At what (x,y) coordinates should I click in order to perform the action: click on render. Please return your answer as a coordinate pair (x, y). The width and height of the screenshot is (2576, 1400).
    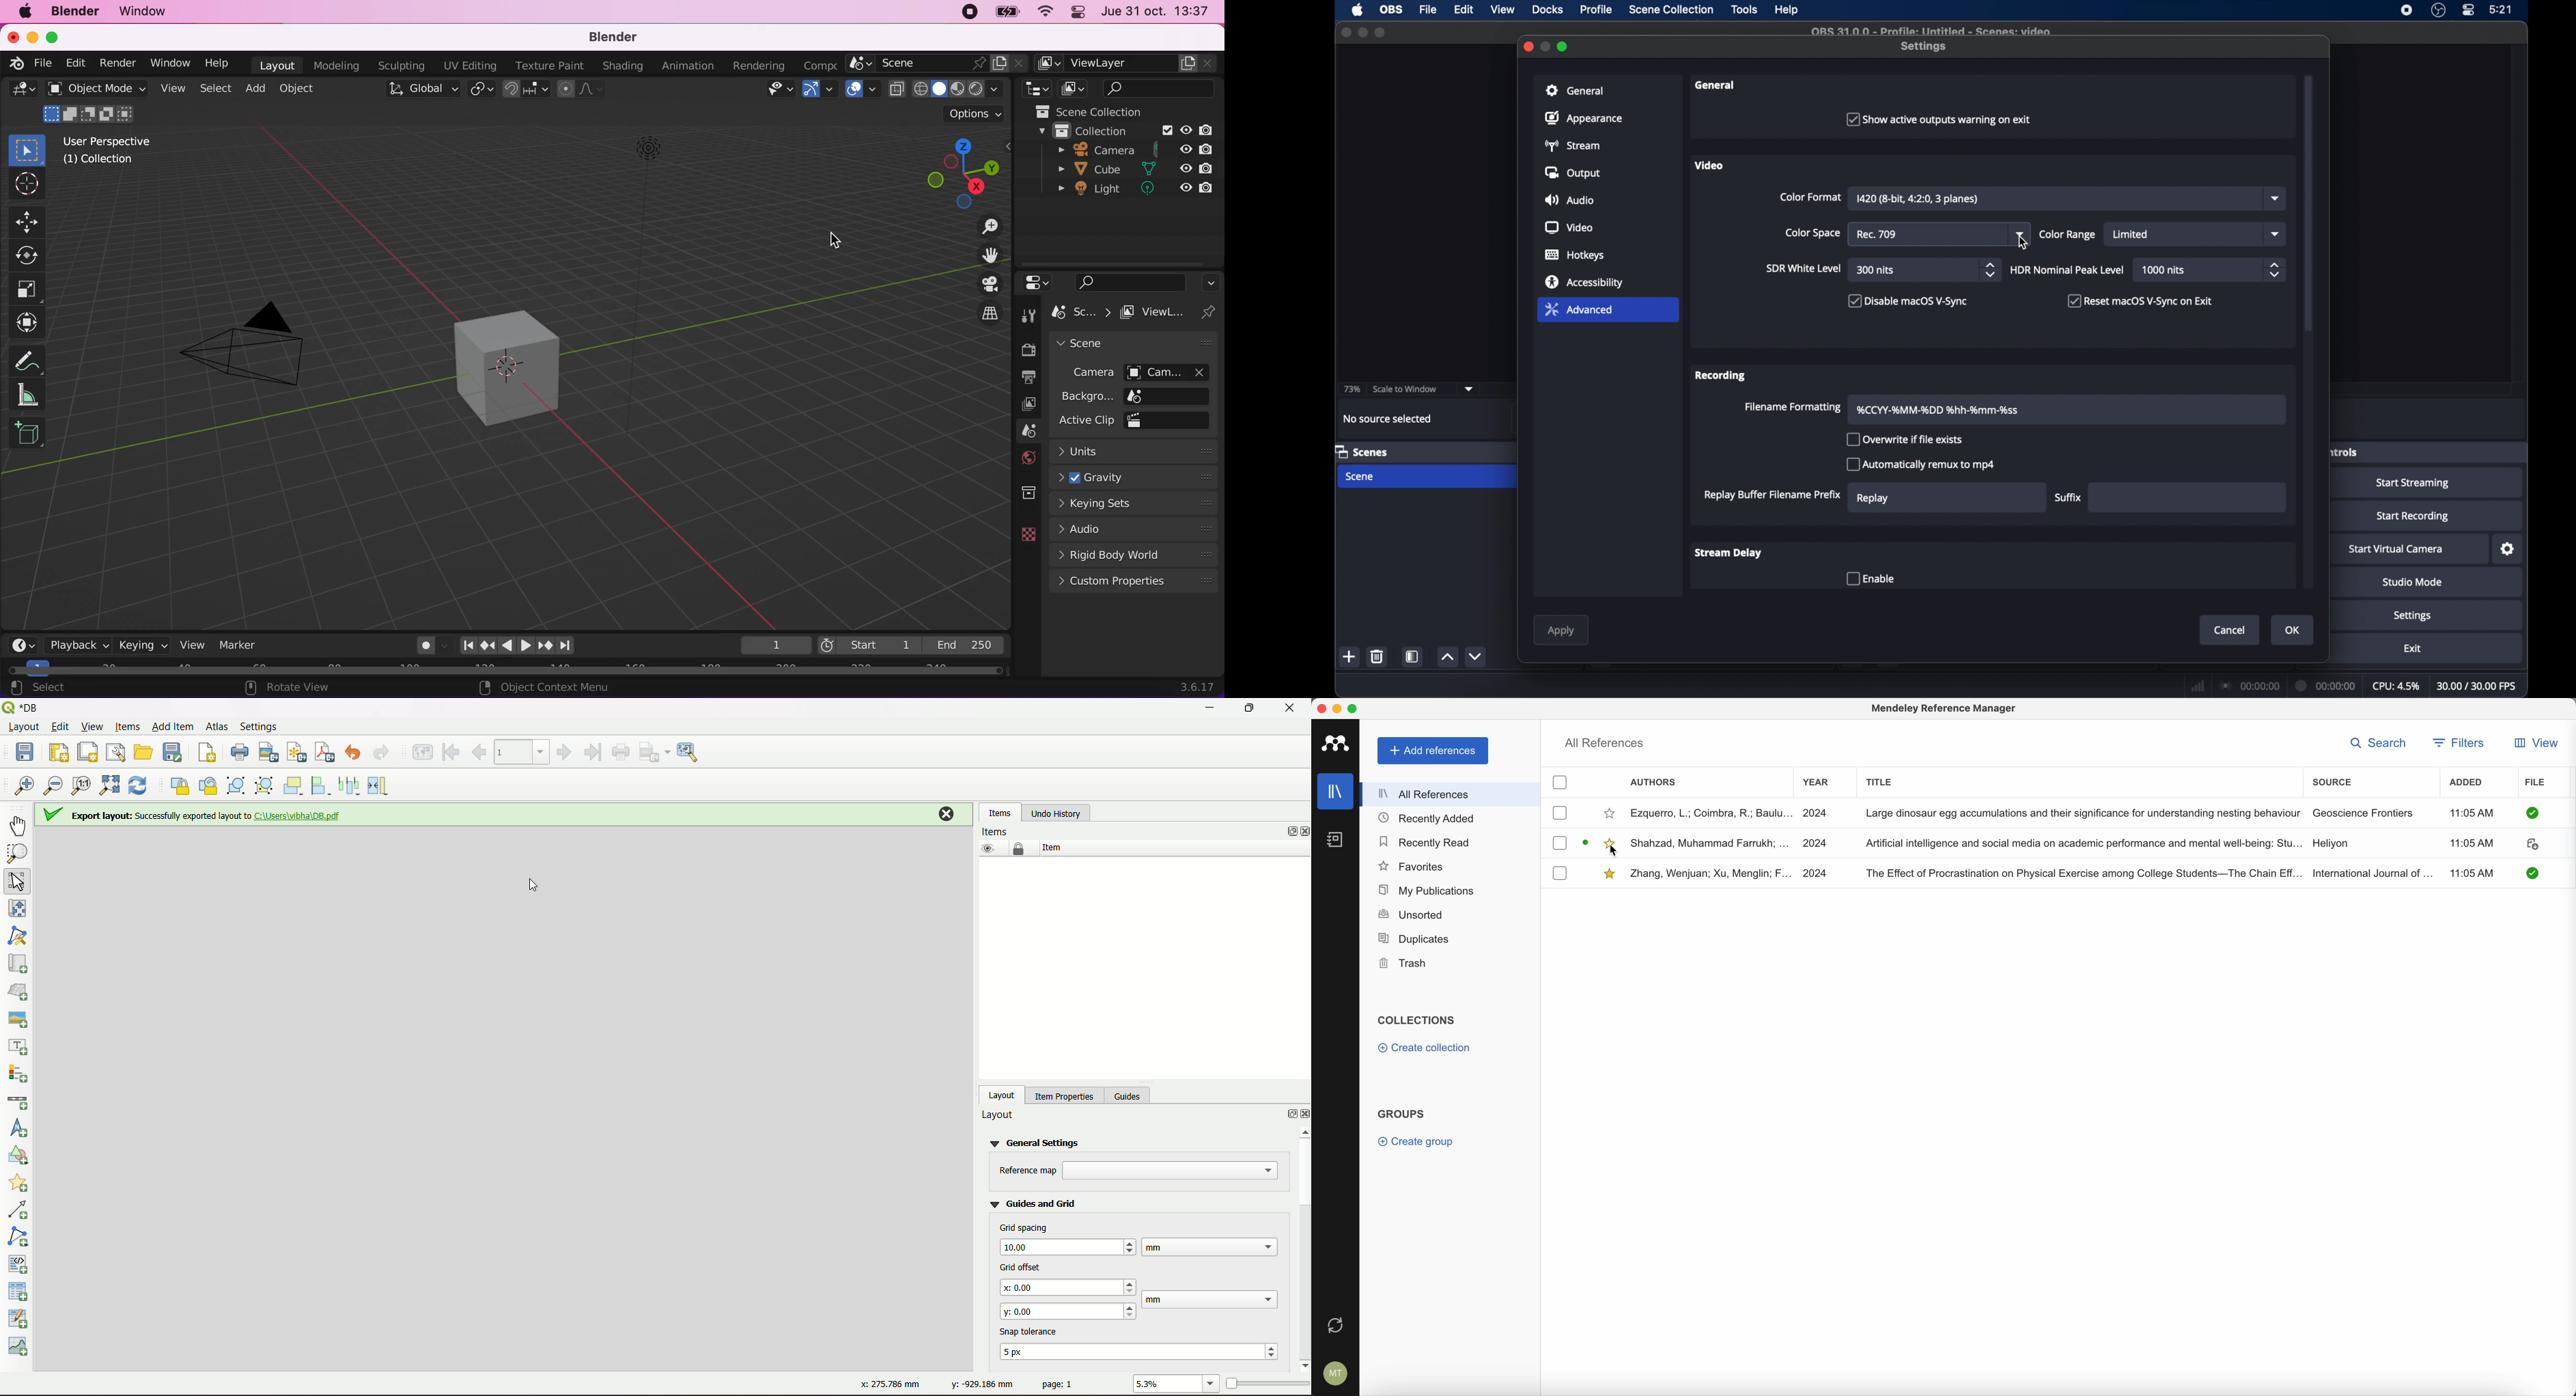
    Looking at the image, I should click on (1025, 349).